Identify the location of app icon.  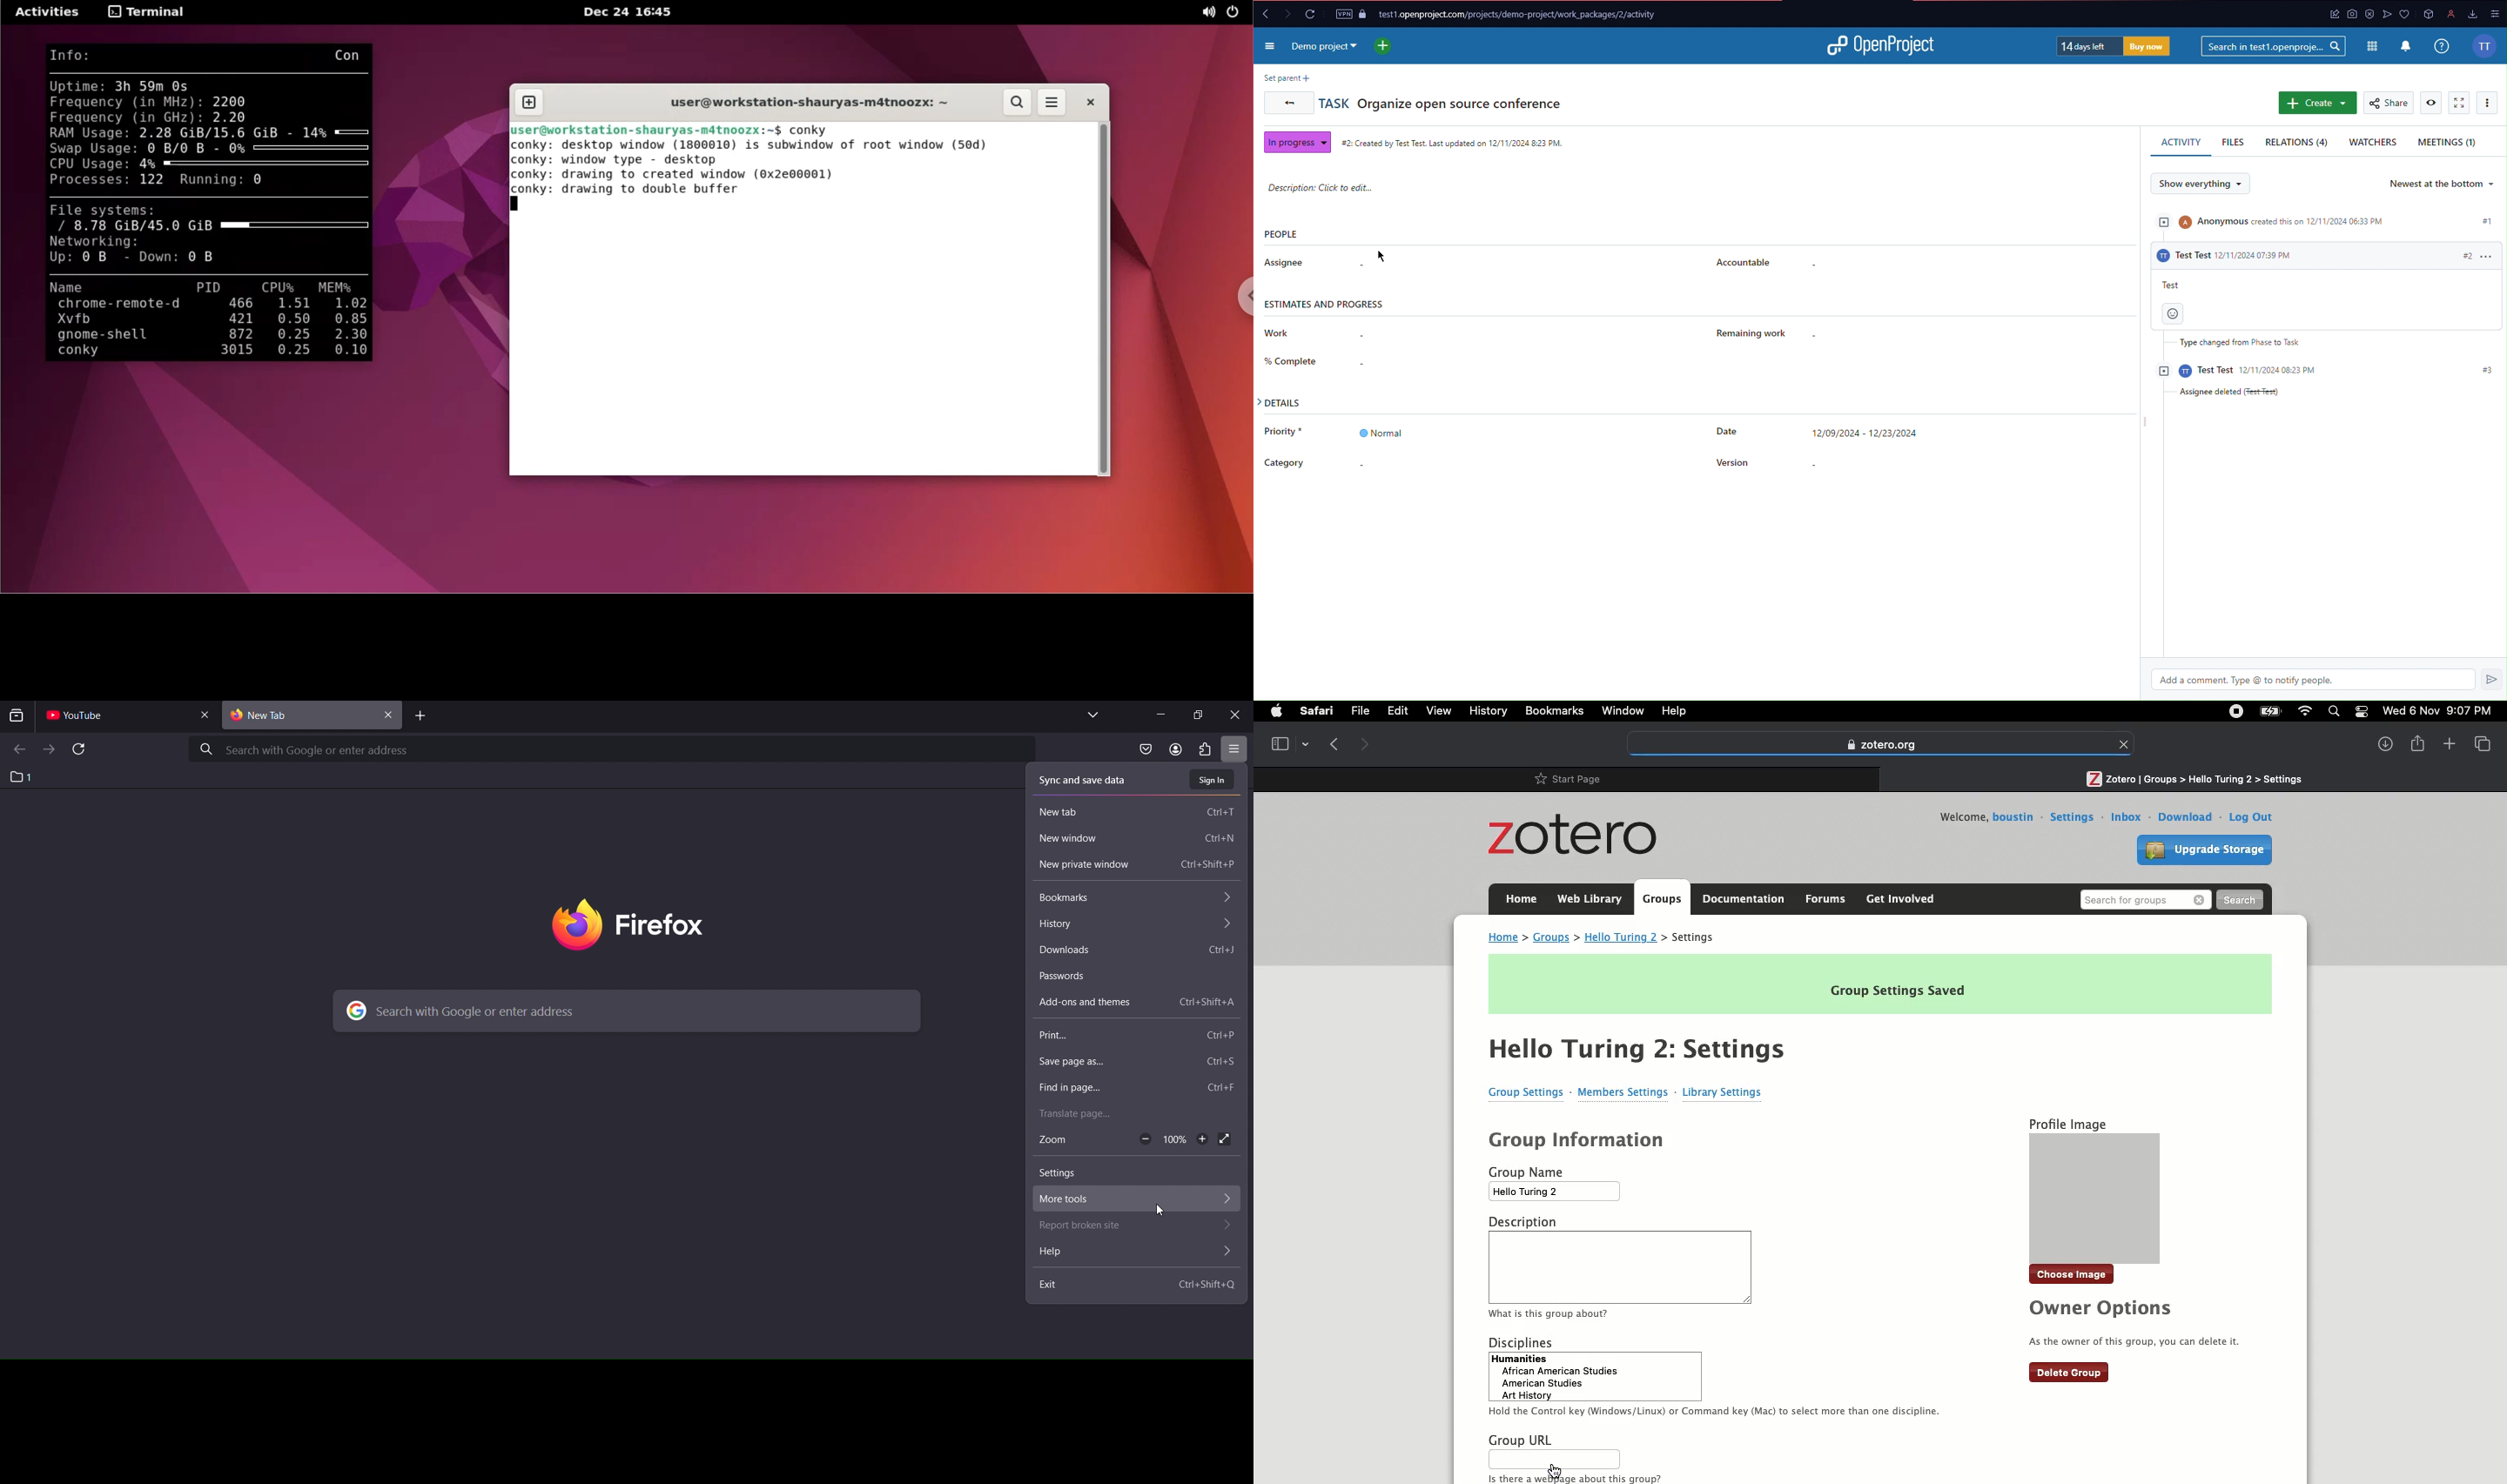
(2384, 14).